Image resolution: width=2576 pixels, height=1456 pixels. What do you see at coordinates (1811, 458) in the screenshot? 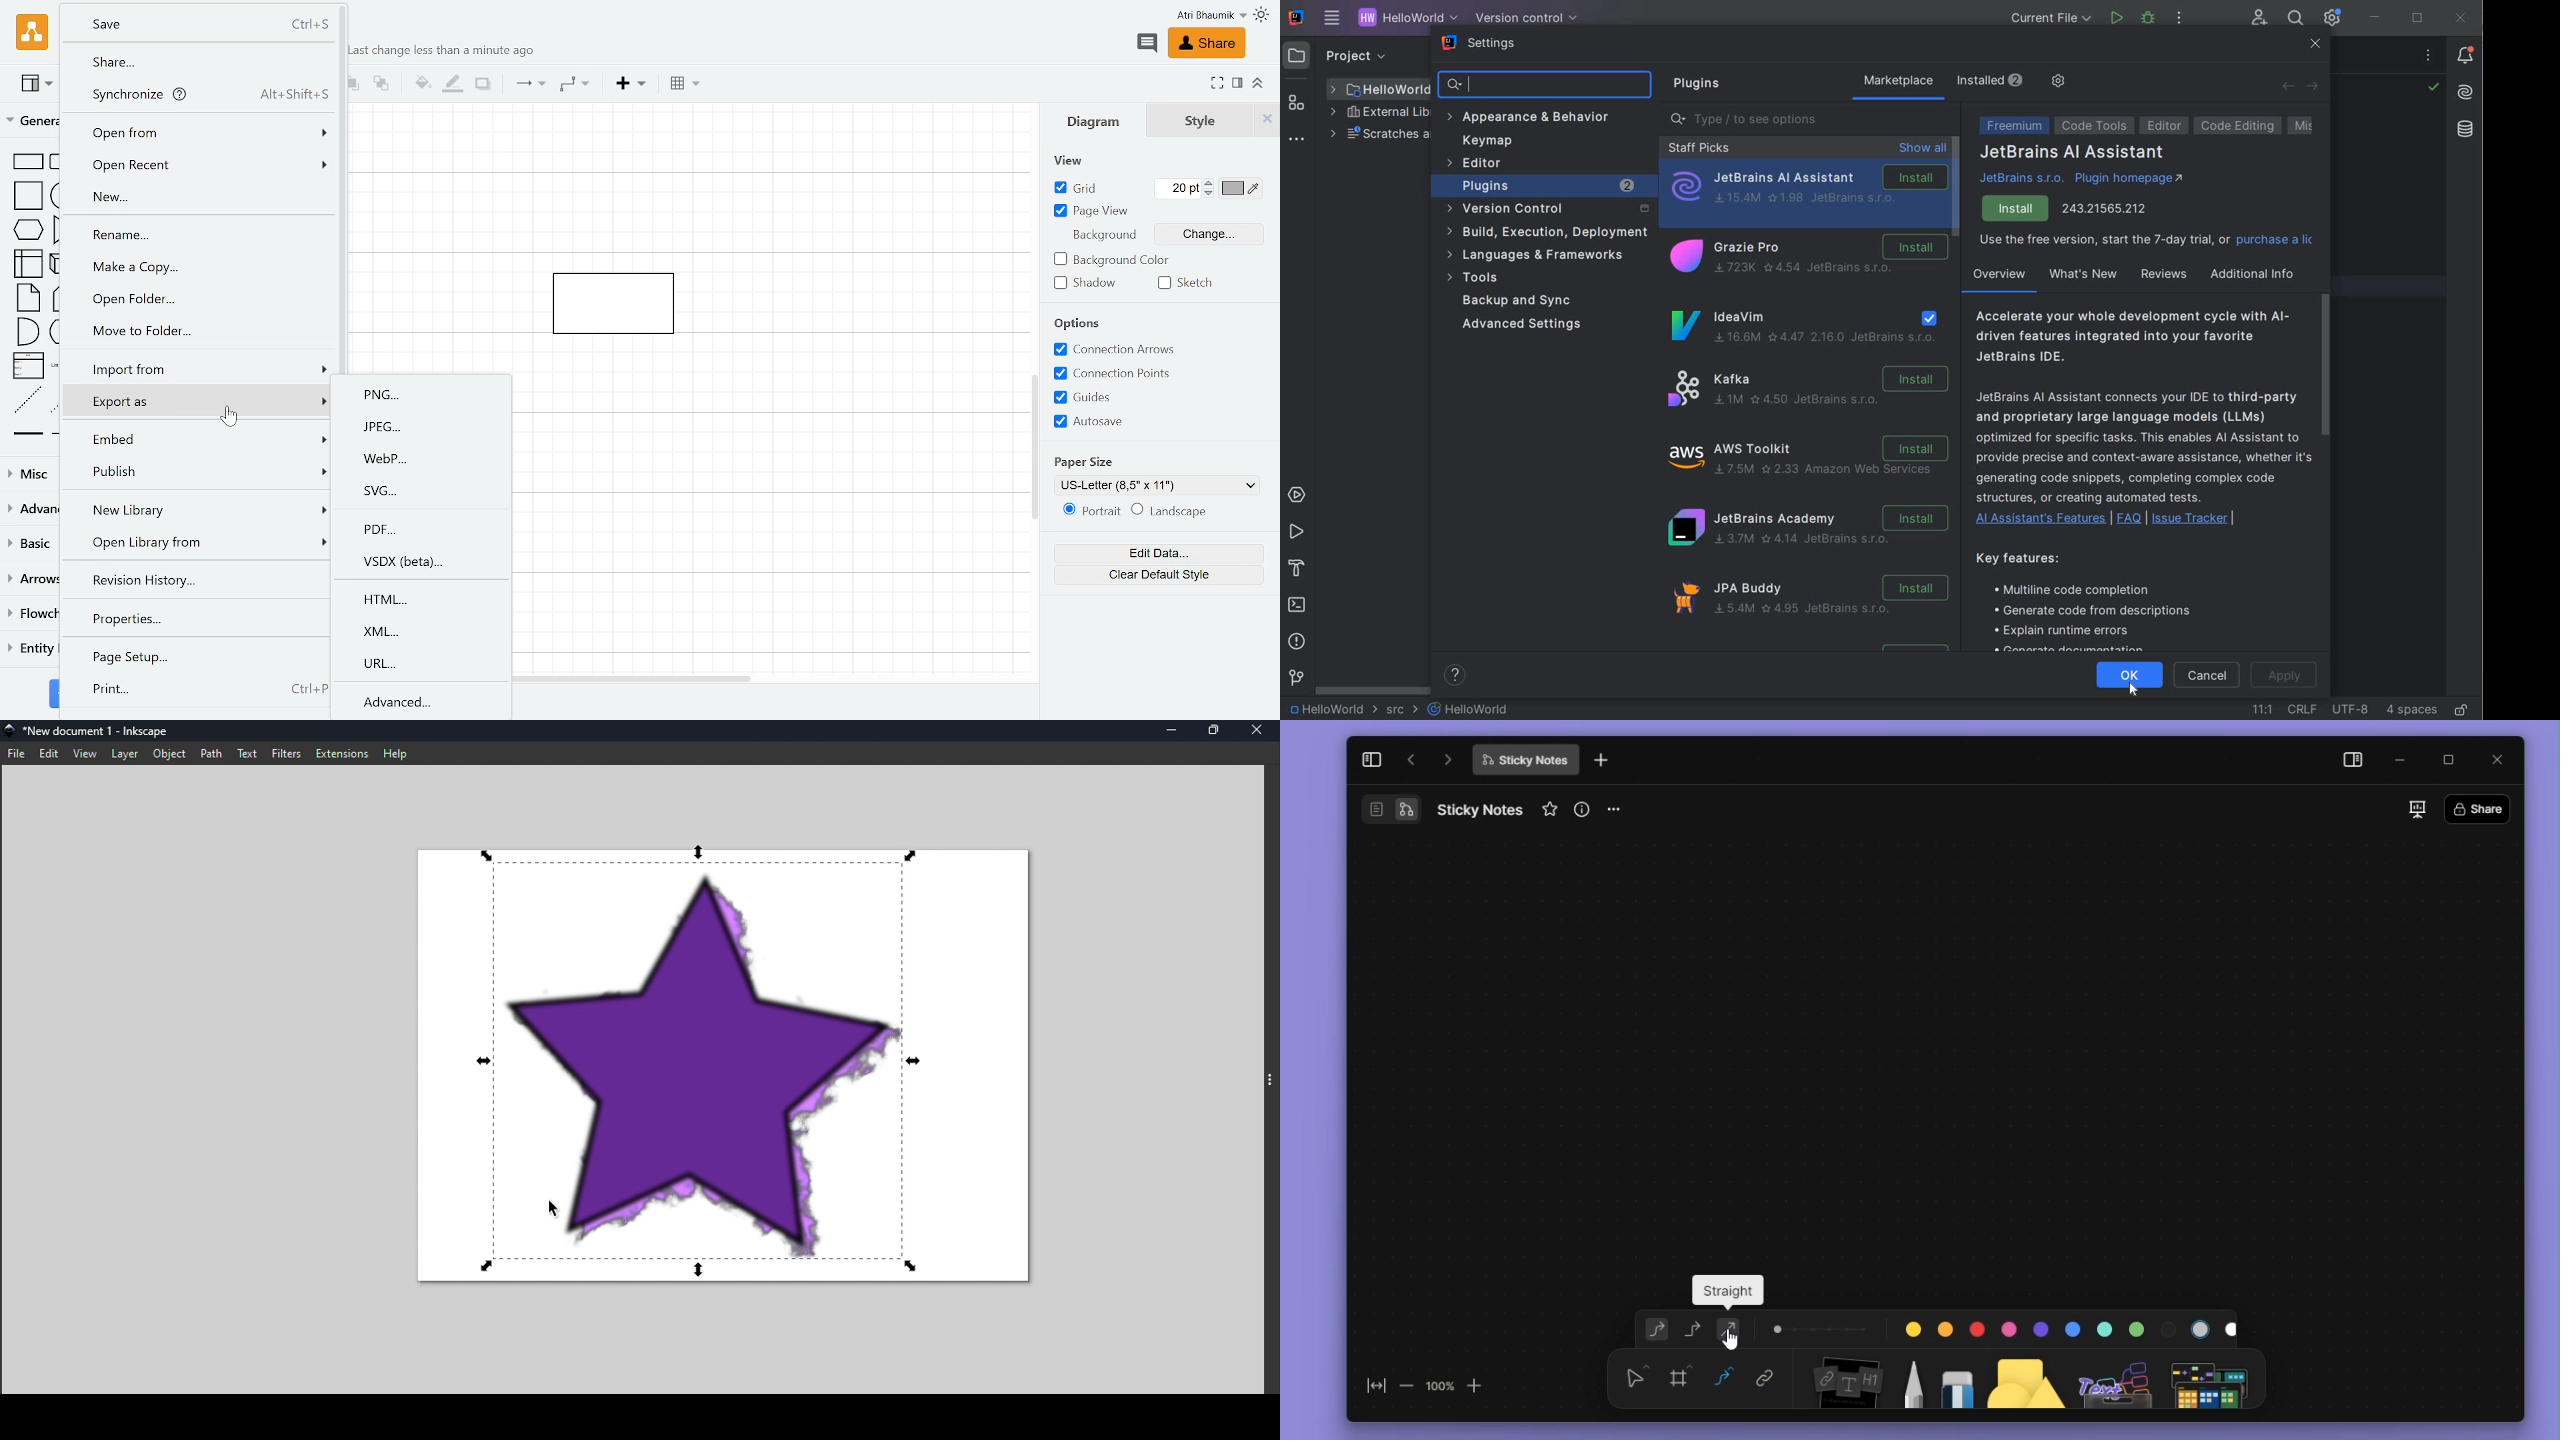
I see `Aws Toolkit Installation` at bounding box center [1811, 458].